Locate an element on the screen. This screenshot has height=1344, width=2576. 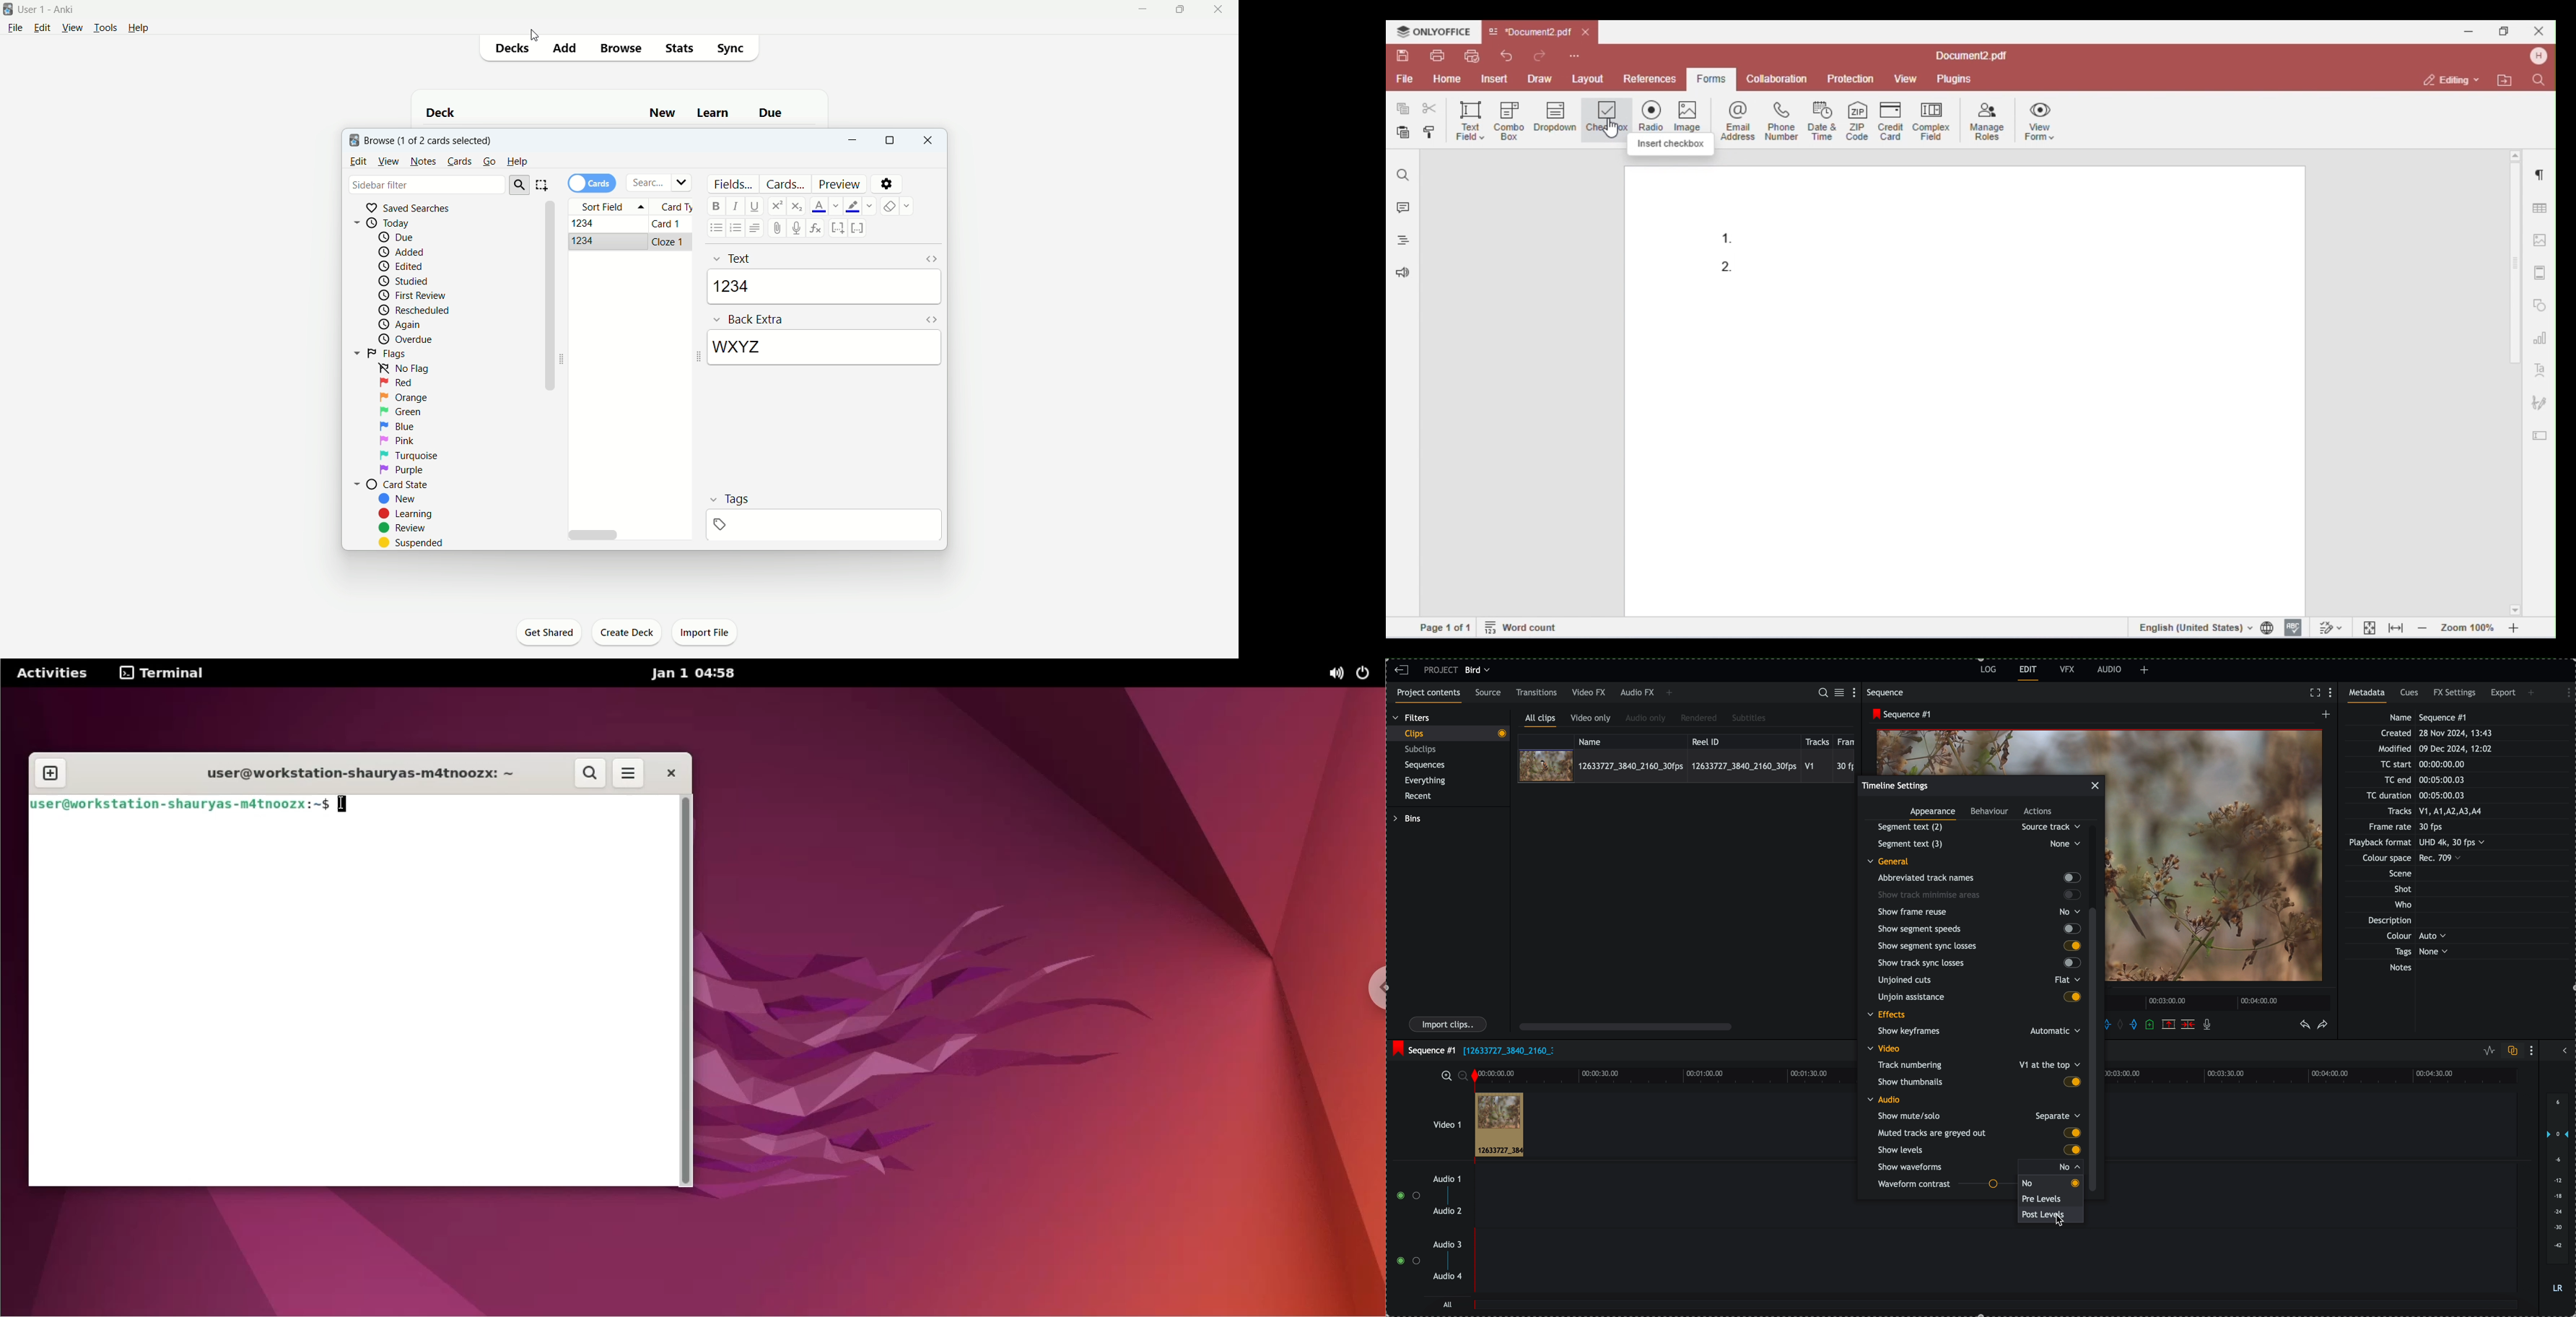
view is located at coordinates (72, 29).